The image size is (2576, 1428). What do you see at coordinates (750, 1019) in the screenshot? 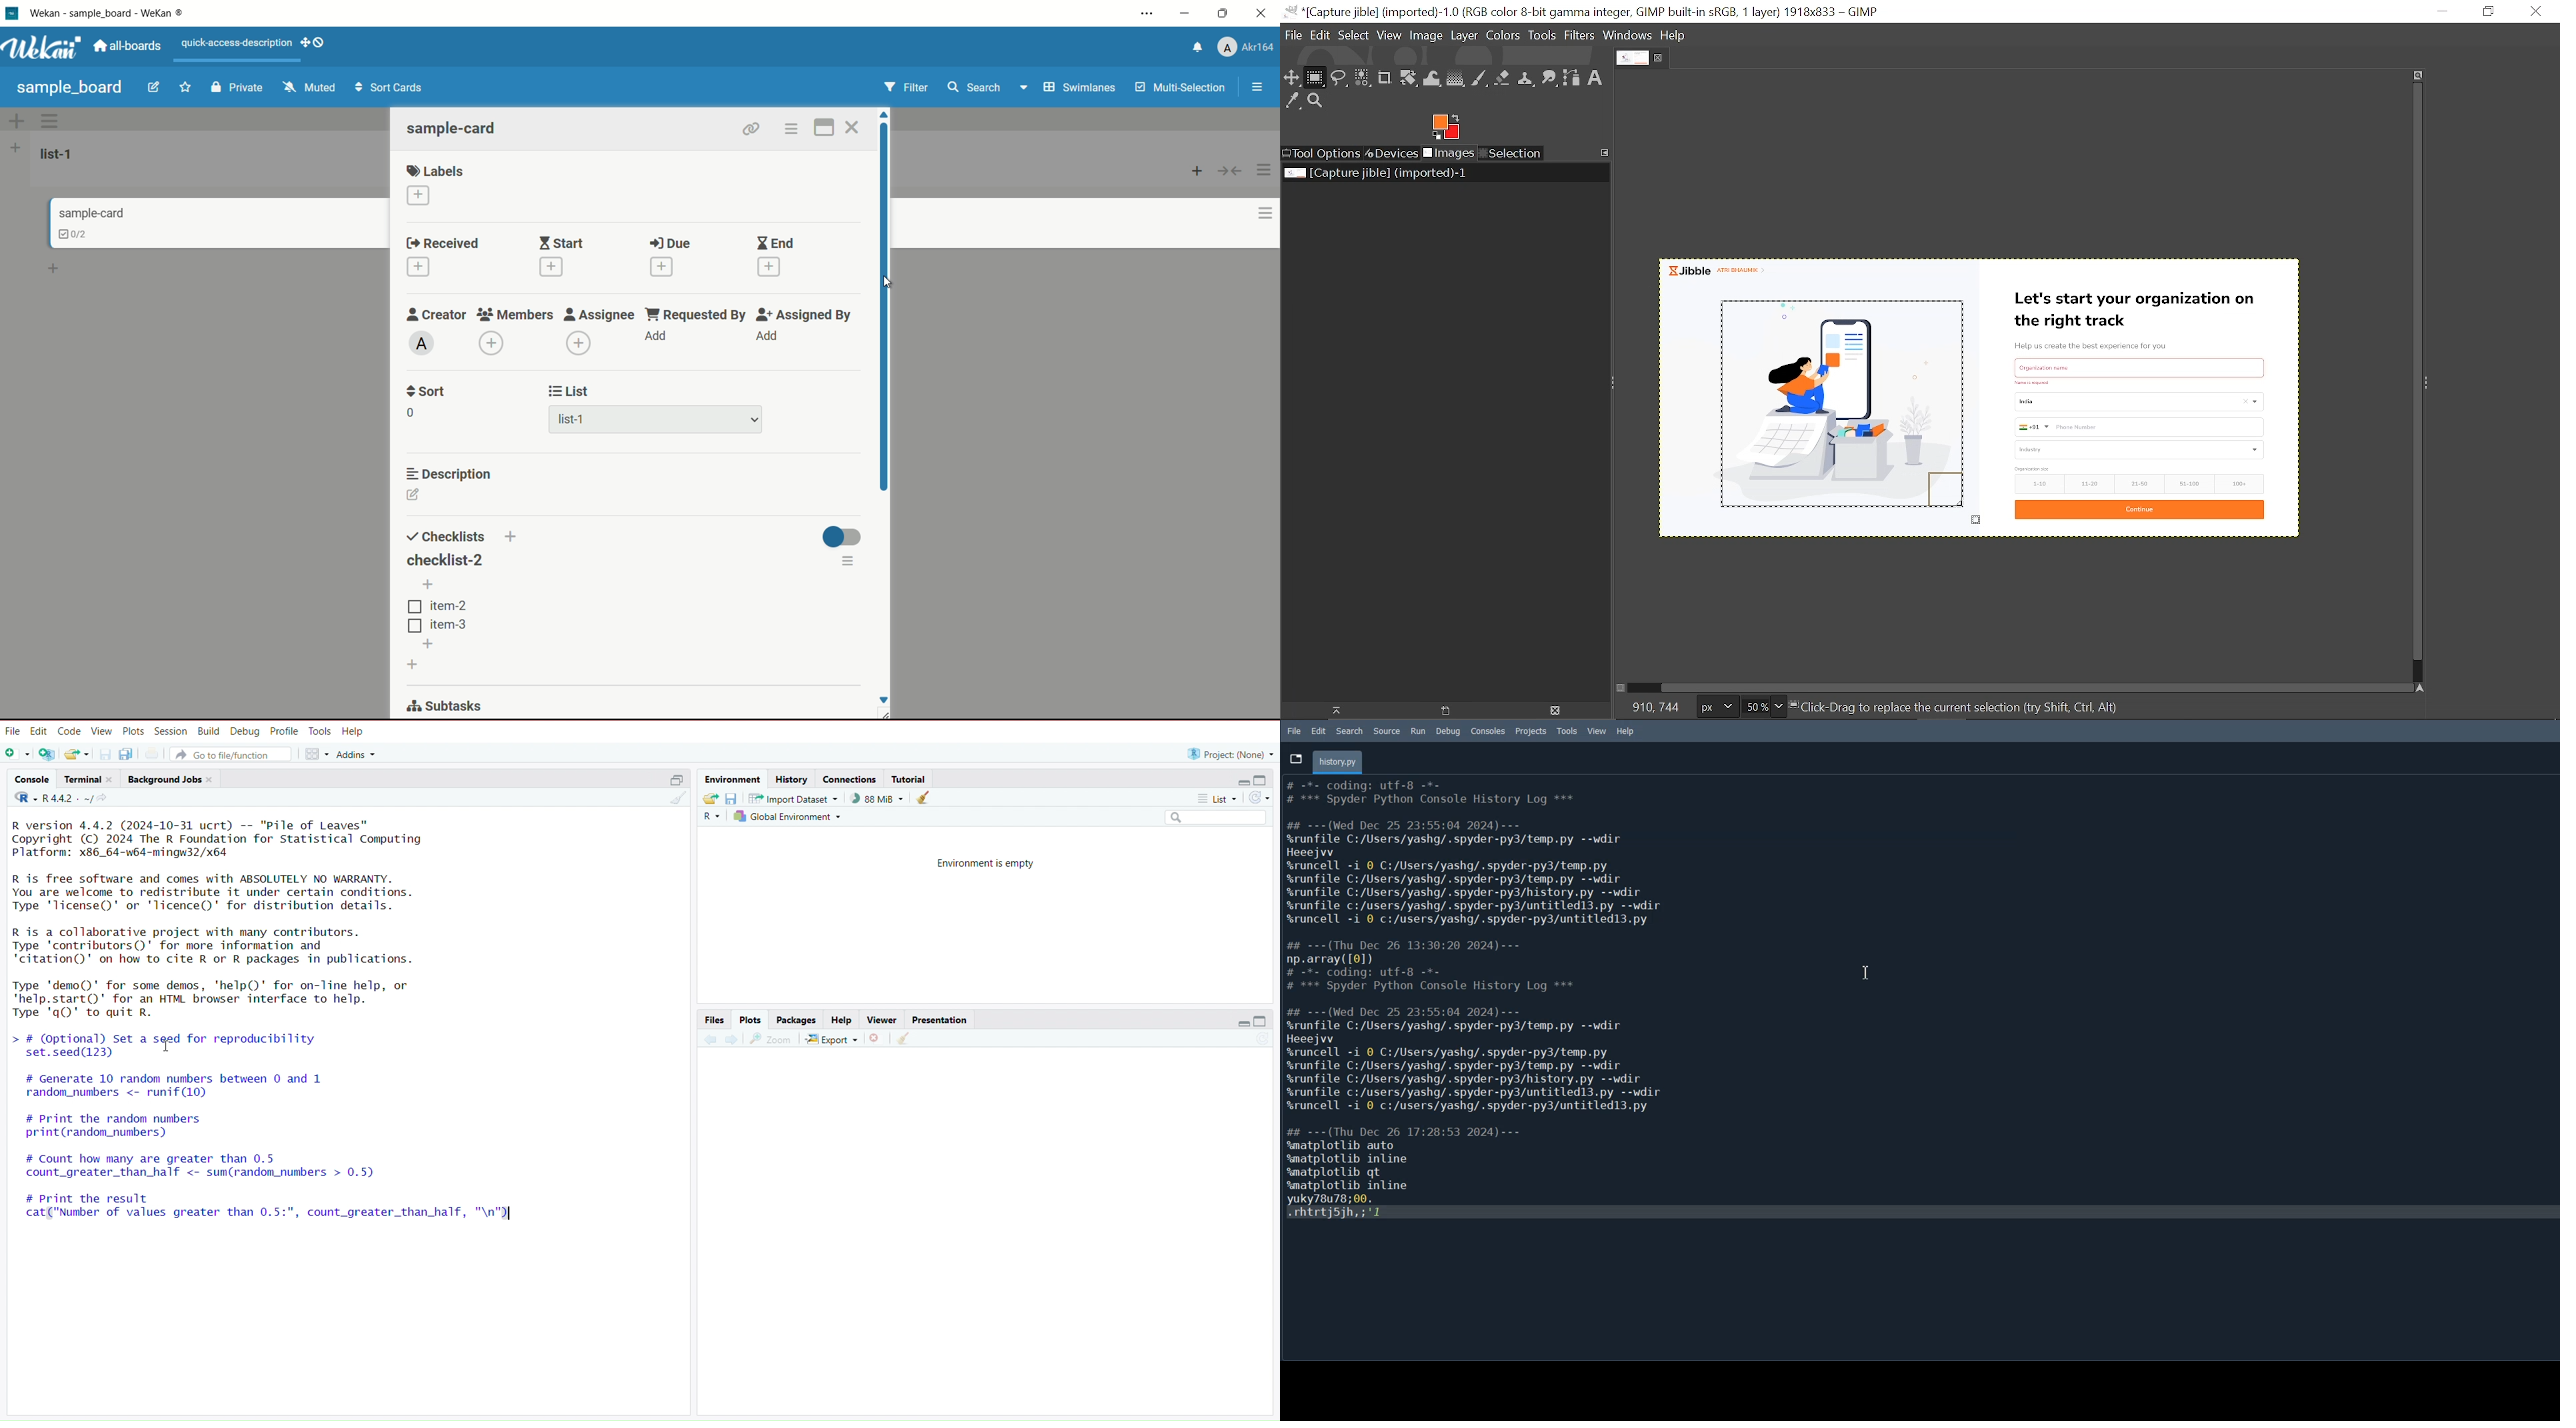
I see `Plots` at bounding box center [750, 1019].